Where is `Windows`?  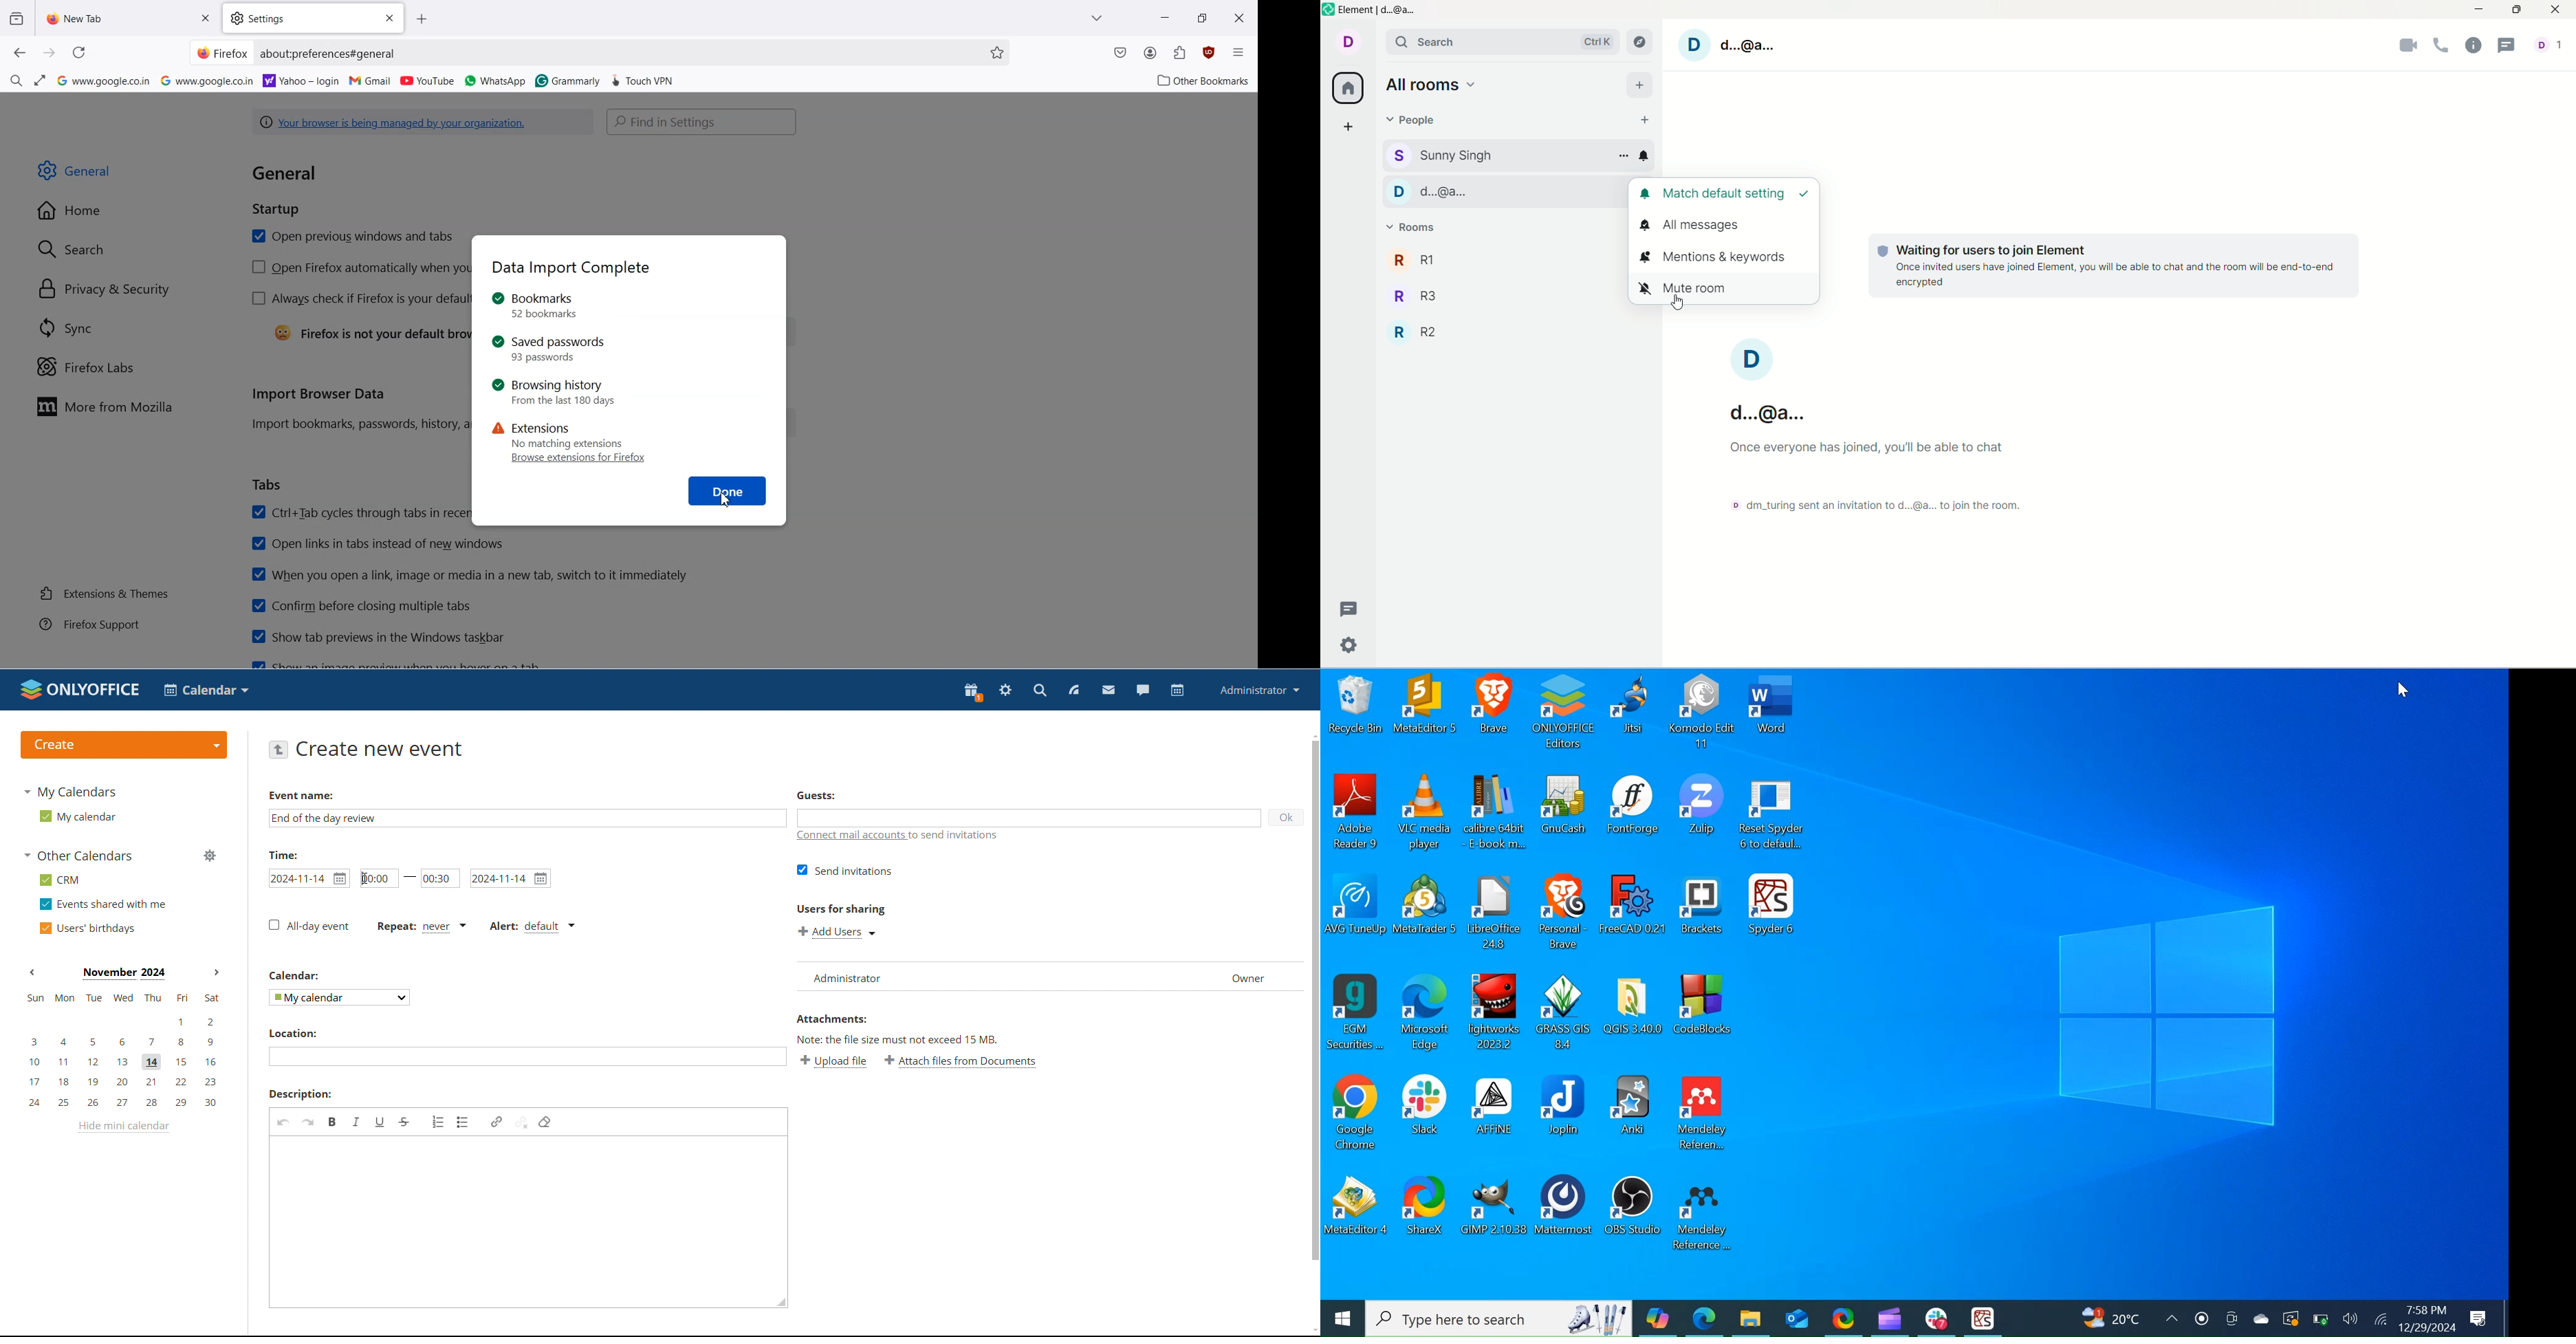
Windows is located at coordinates (1343, 1316).